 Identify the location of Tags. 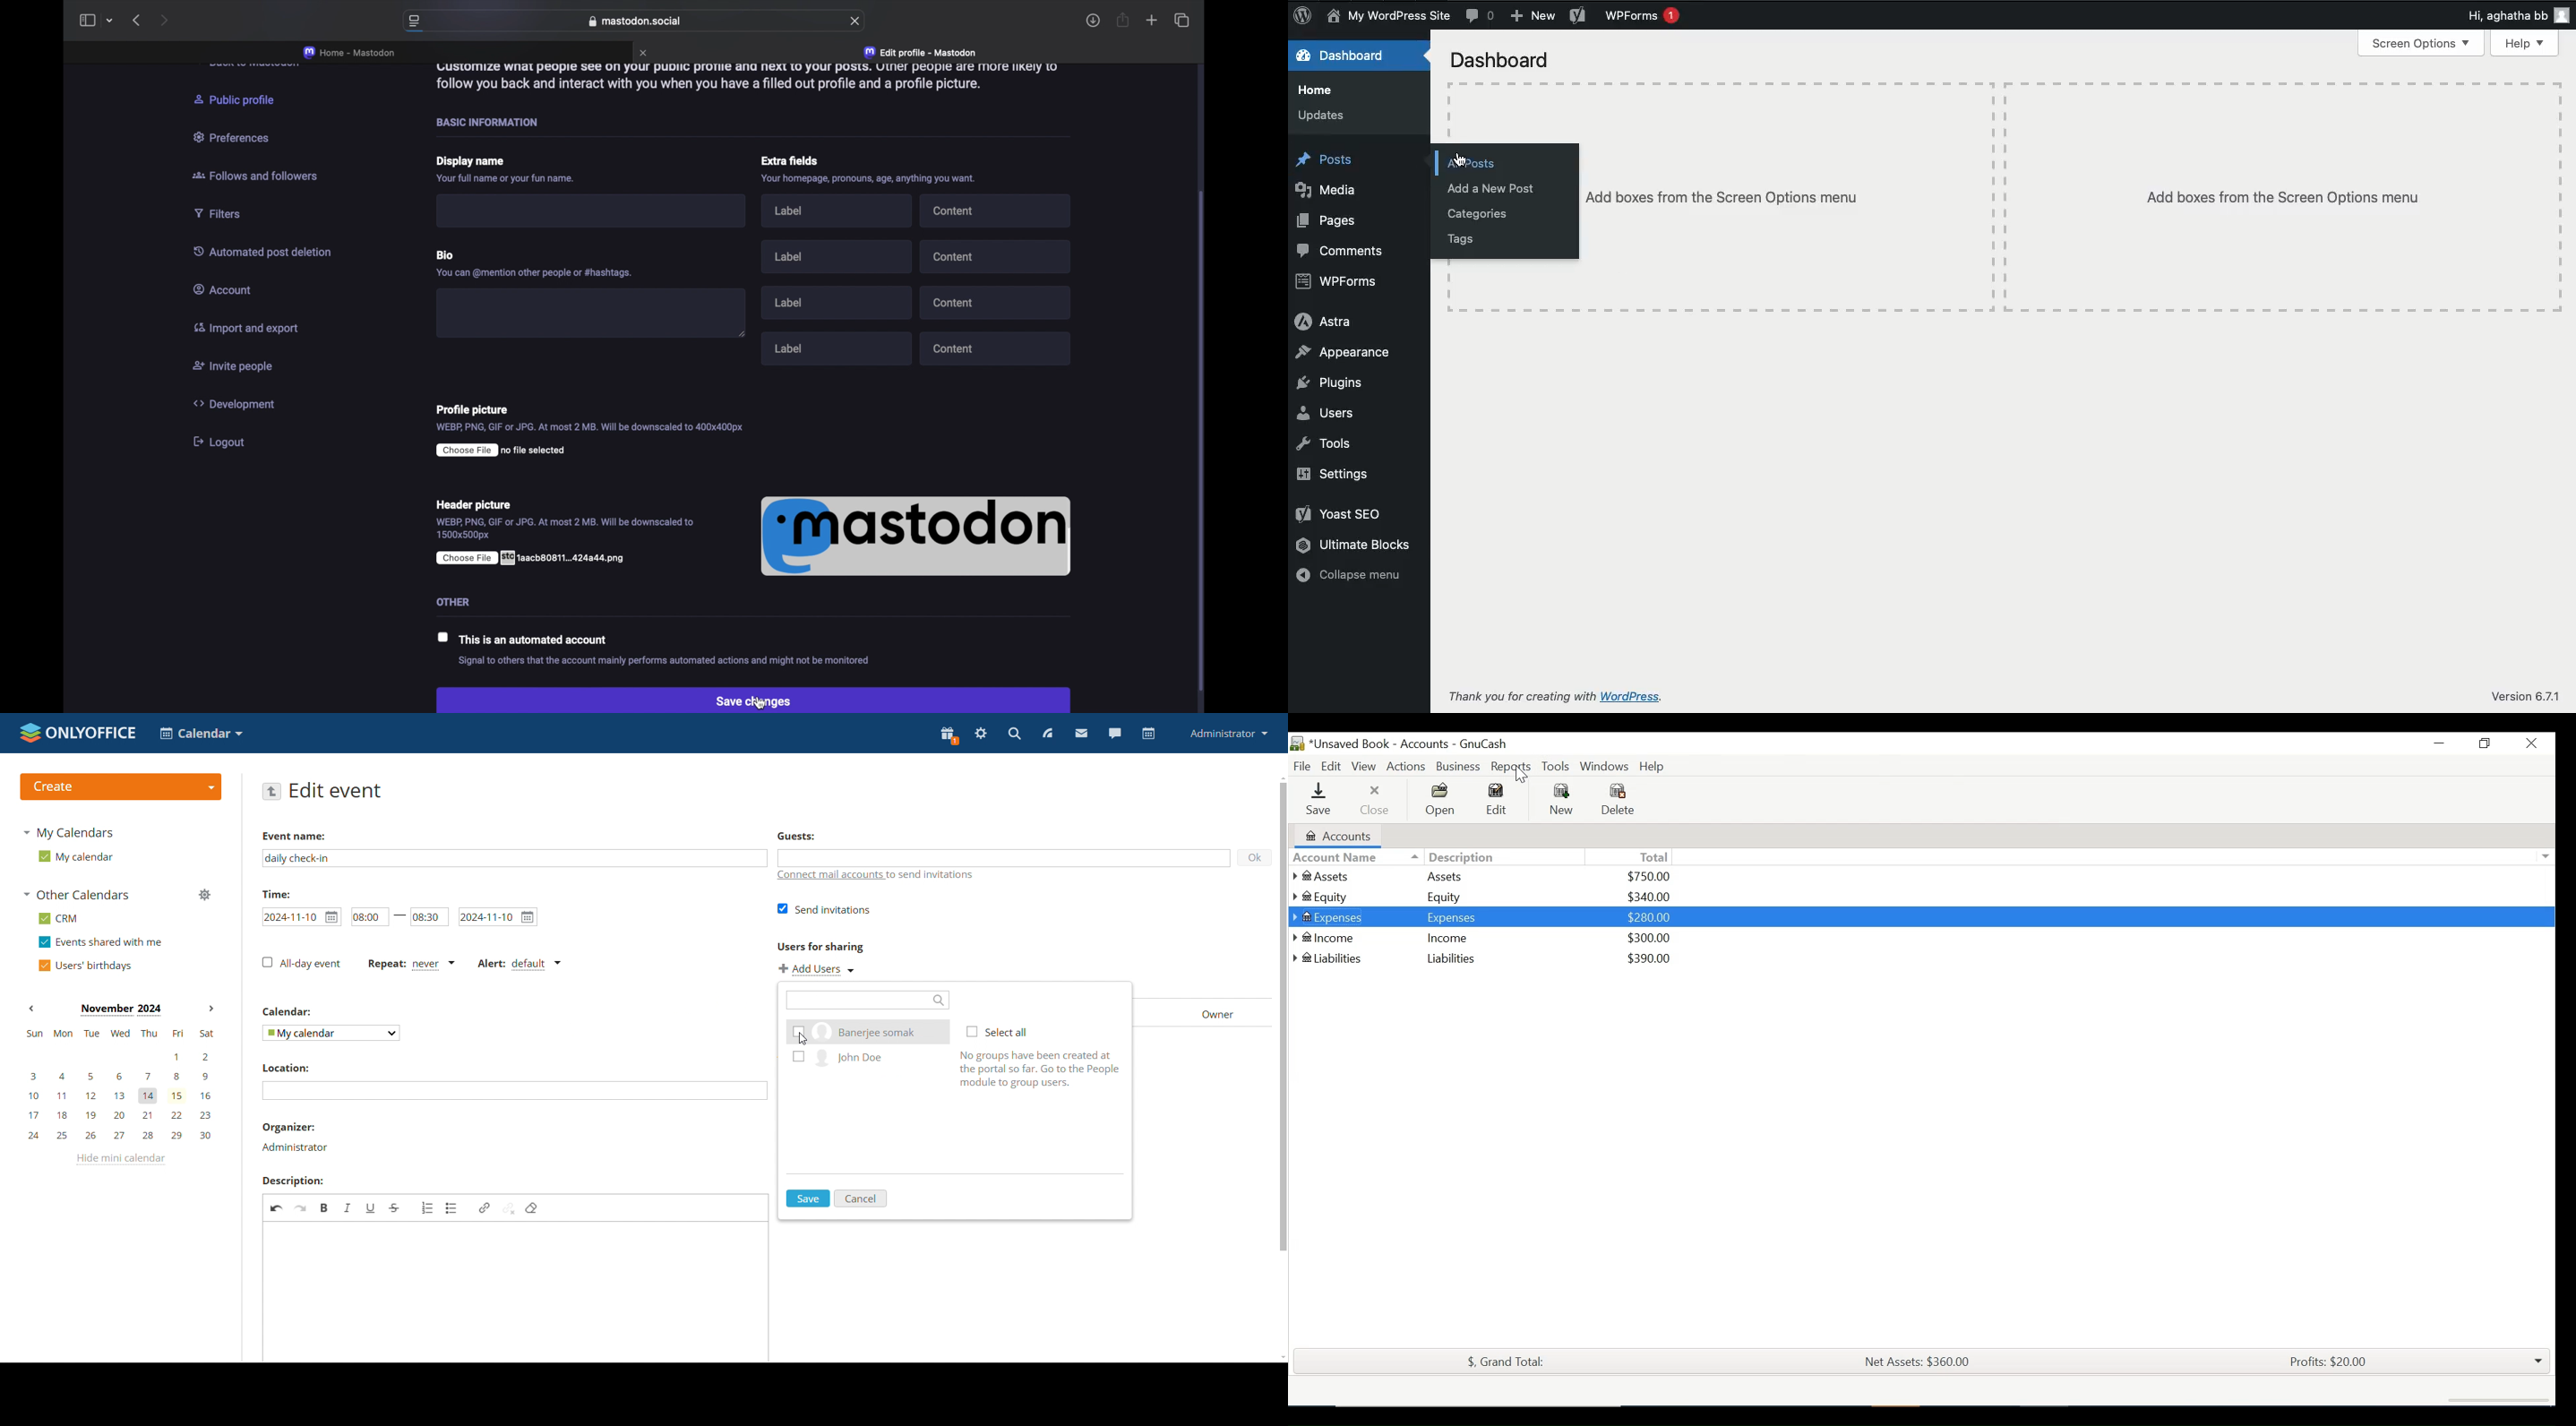
(1459, 242).